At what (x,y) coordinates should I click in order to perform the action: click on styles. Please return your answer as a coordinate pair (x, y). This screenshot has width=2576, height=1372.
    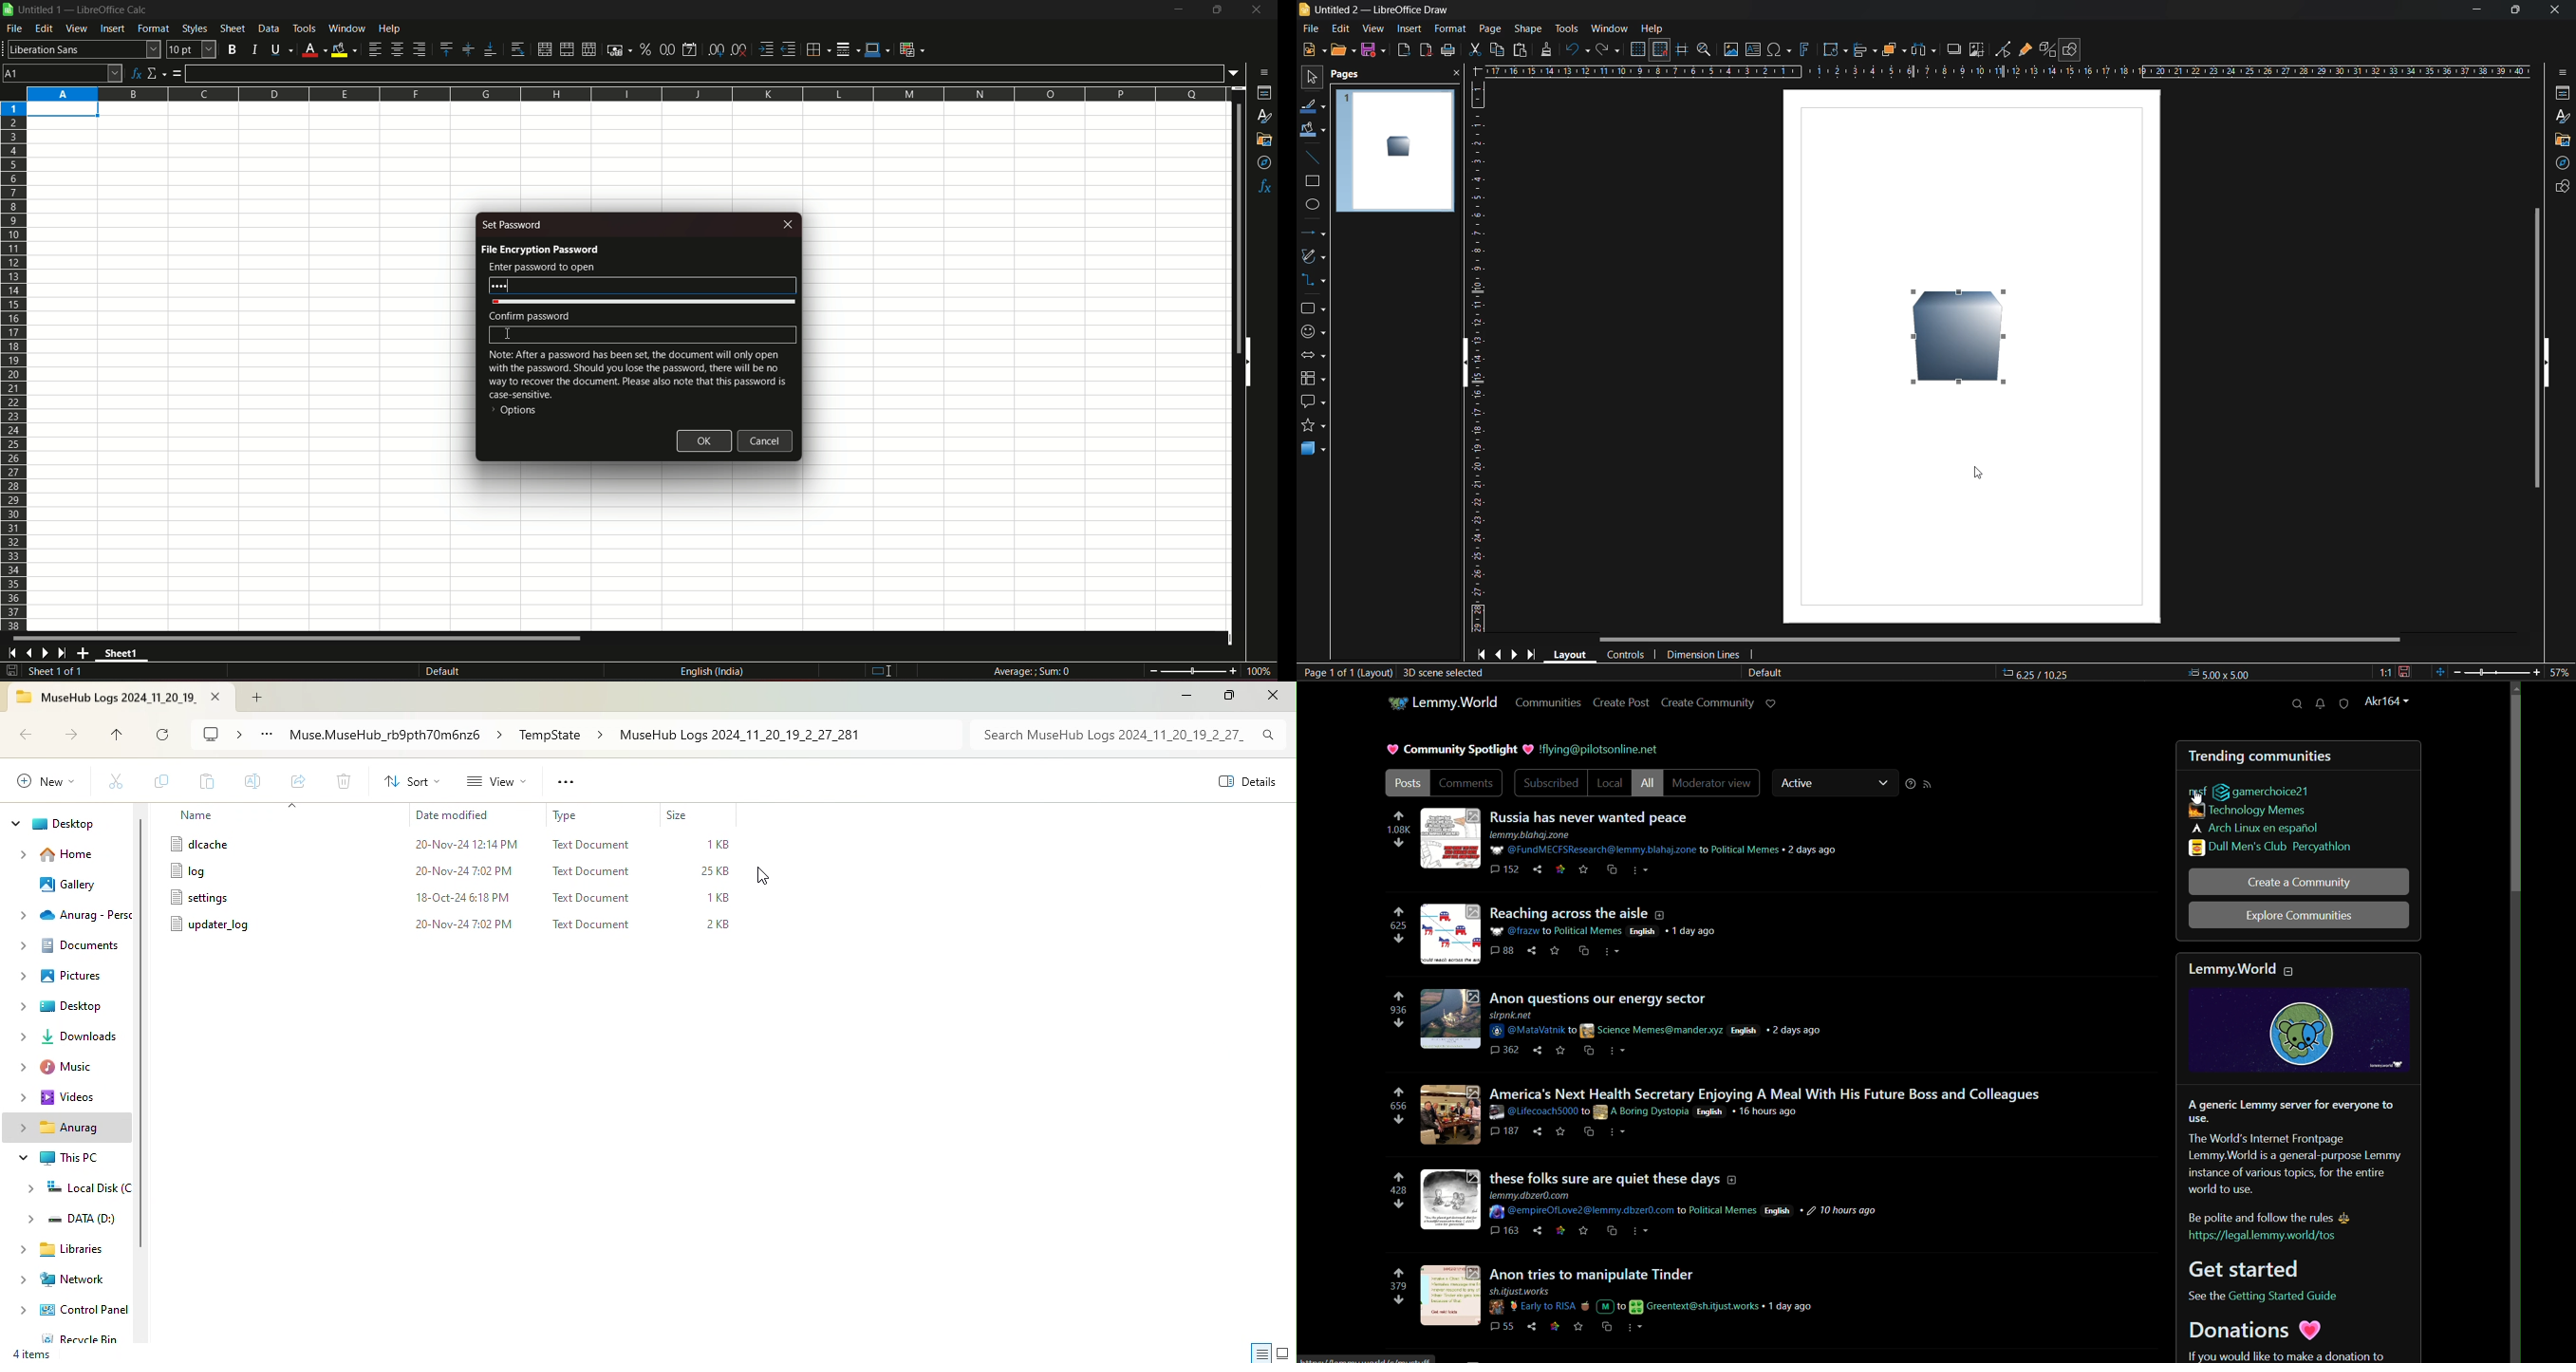
    Looking at the image, I should click on (2562, 116).